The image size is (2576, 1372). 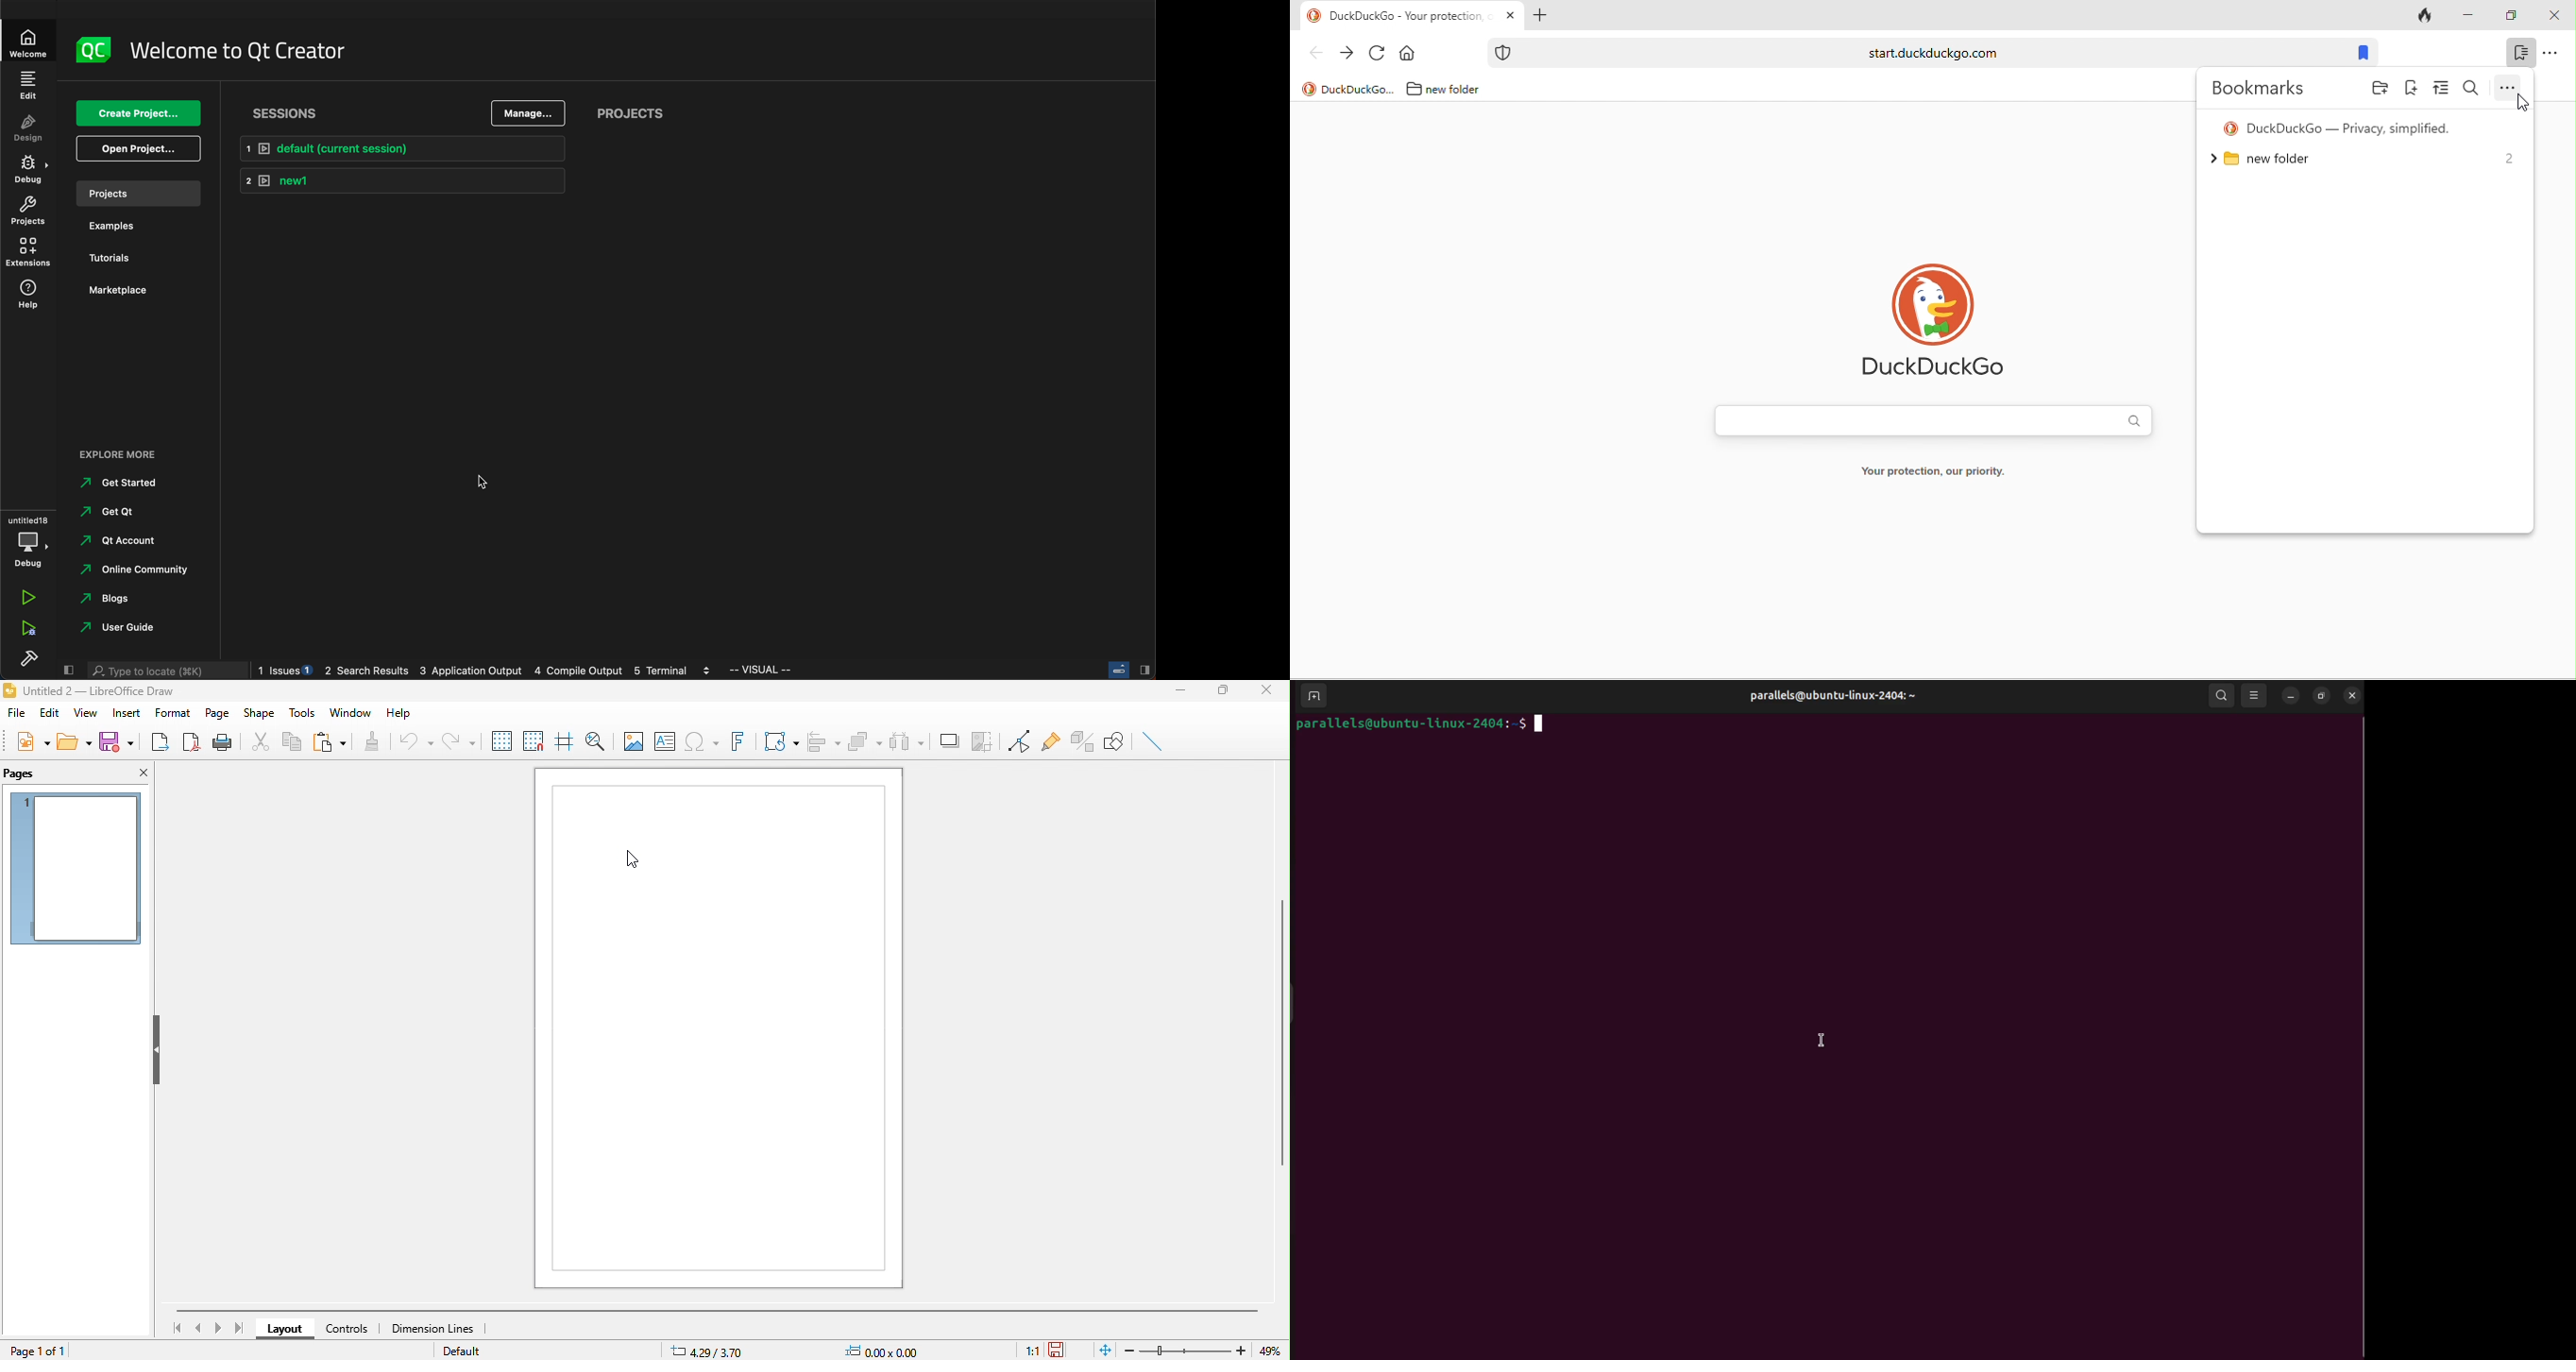 I want to click on edit, so click(x=28, y=85).